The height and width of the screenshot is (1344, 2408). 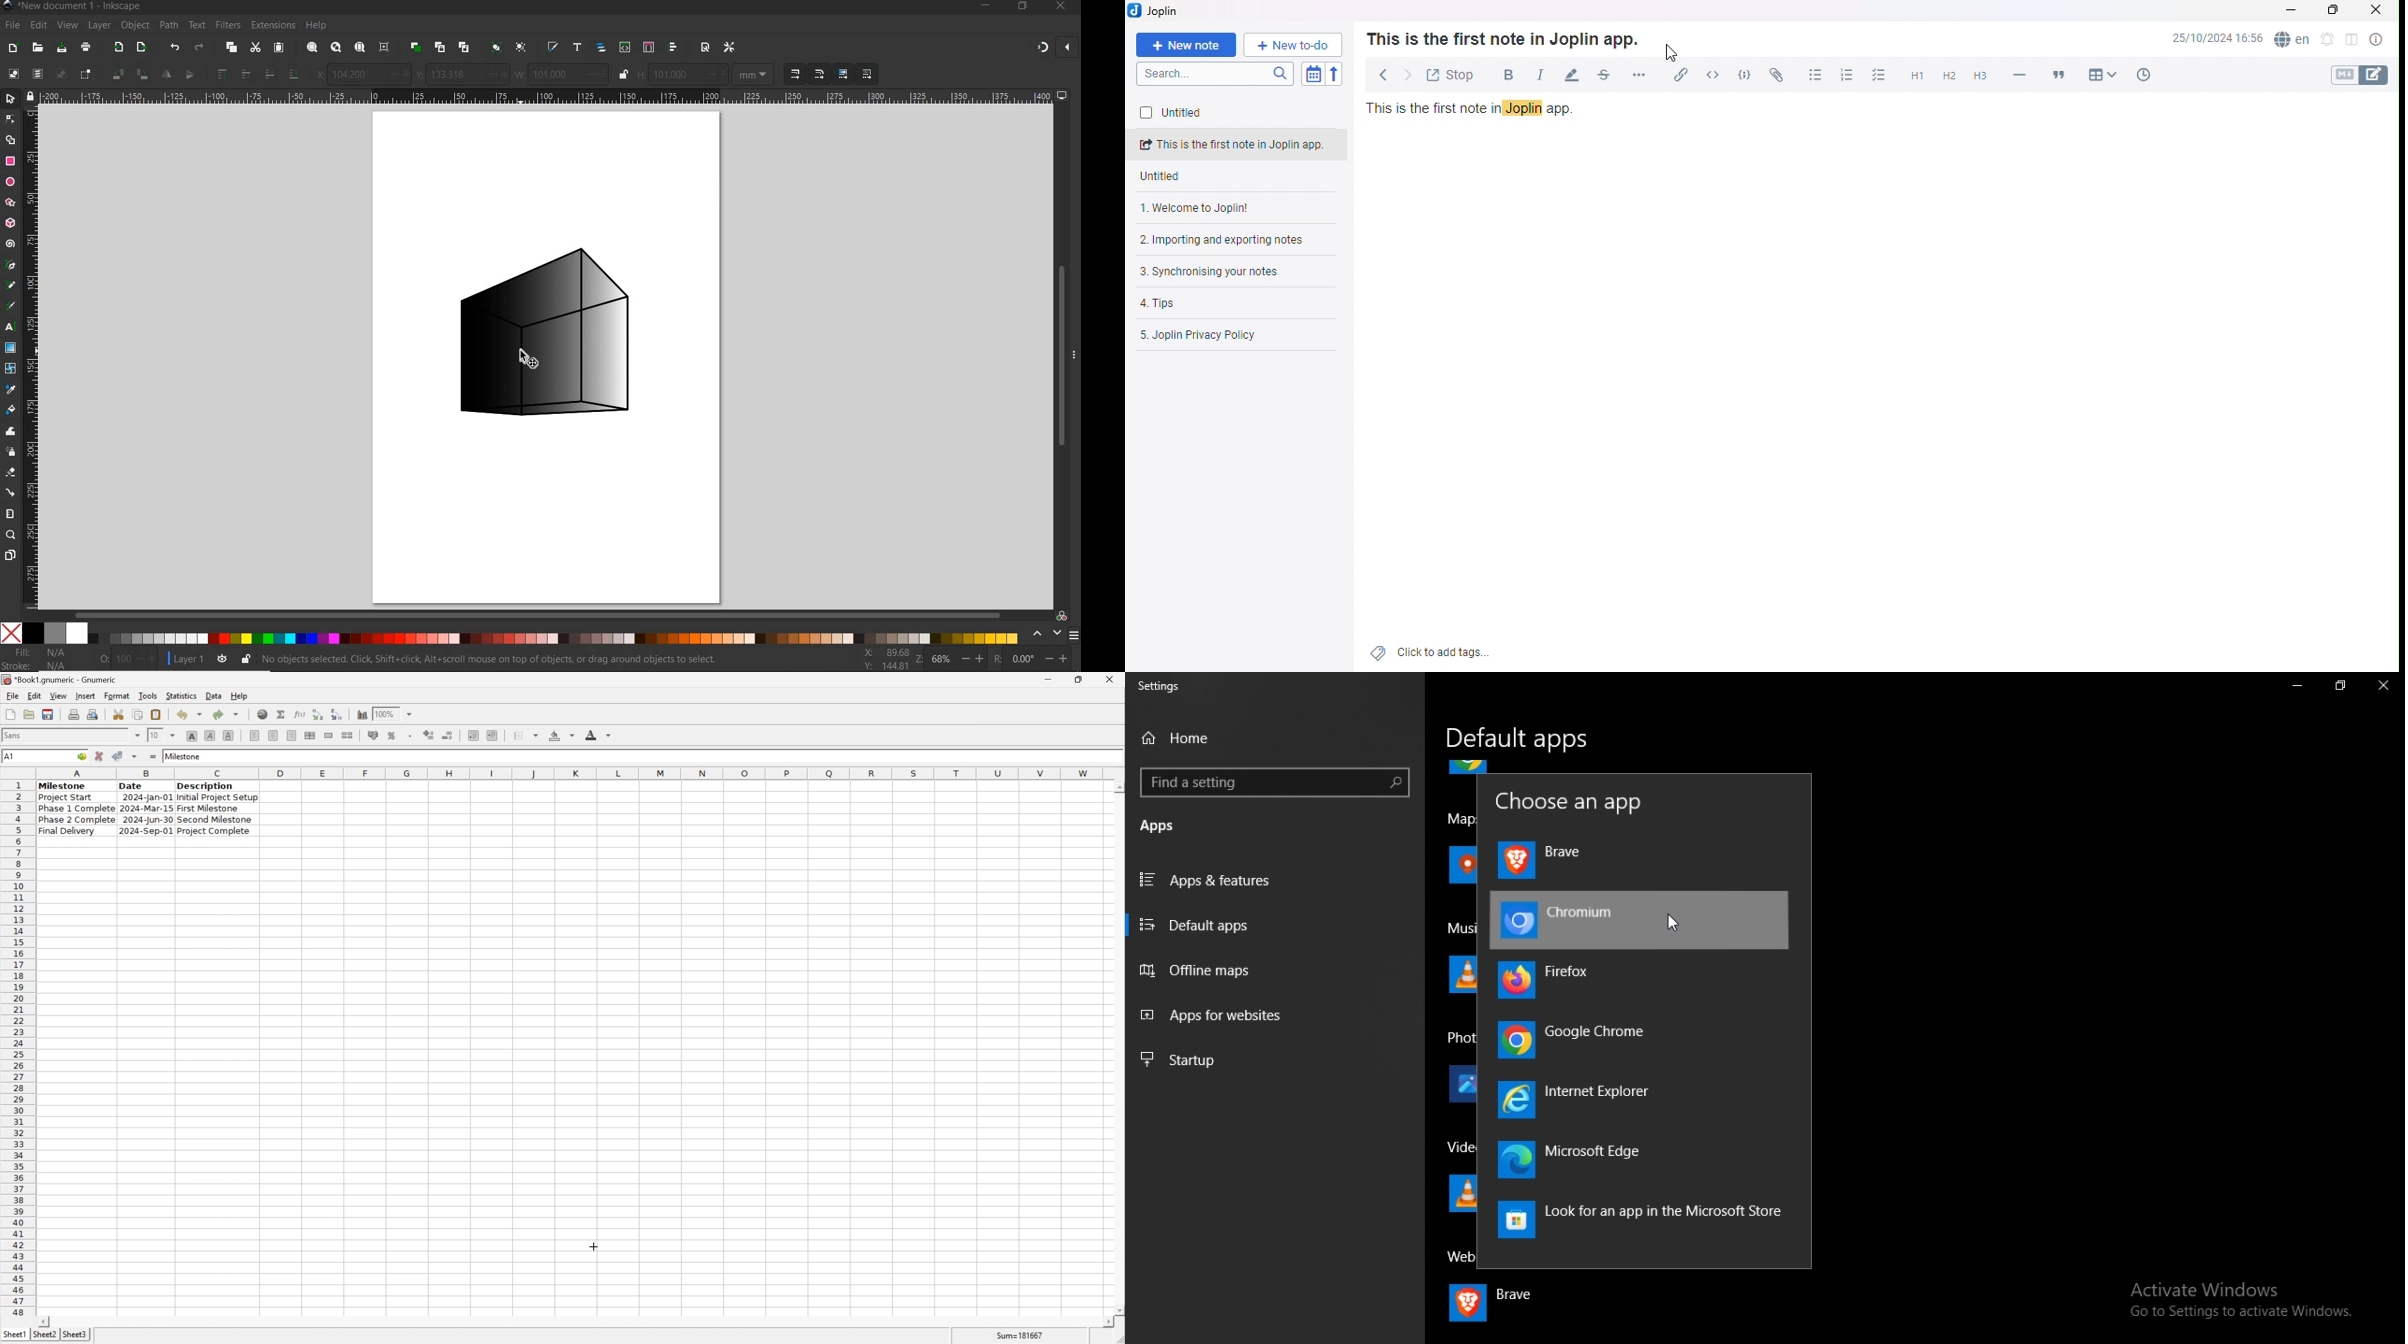 I want to click on brave, so click(x=1545, y=860).